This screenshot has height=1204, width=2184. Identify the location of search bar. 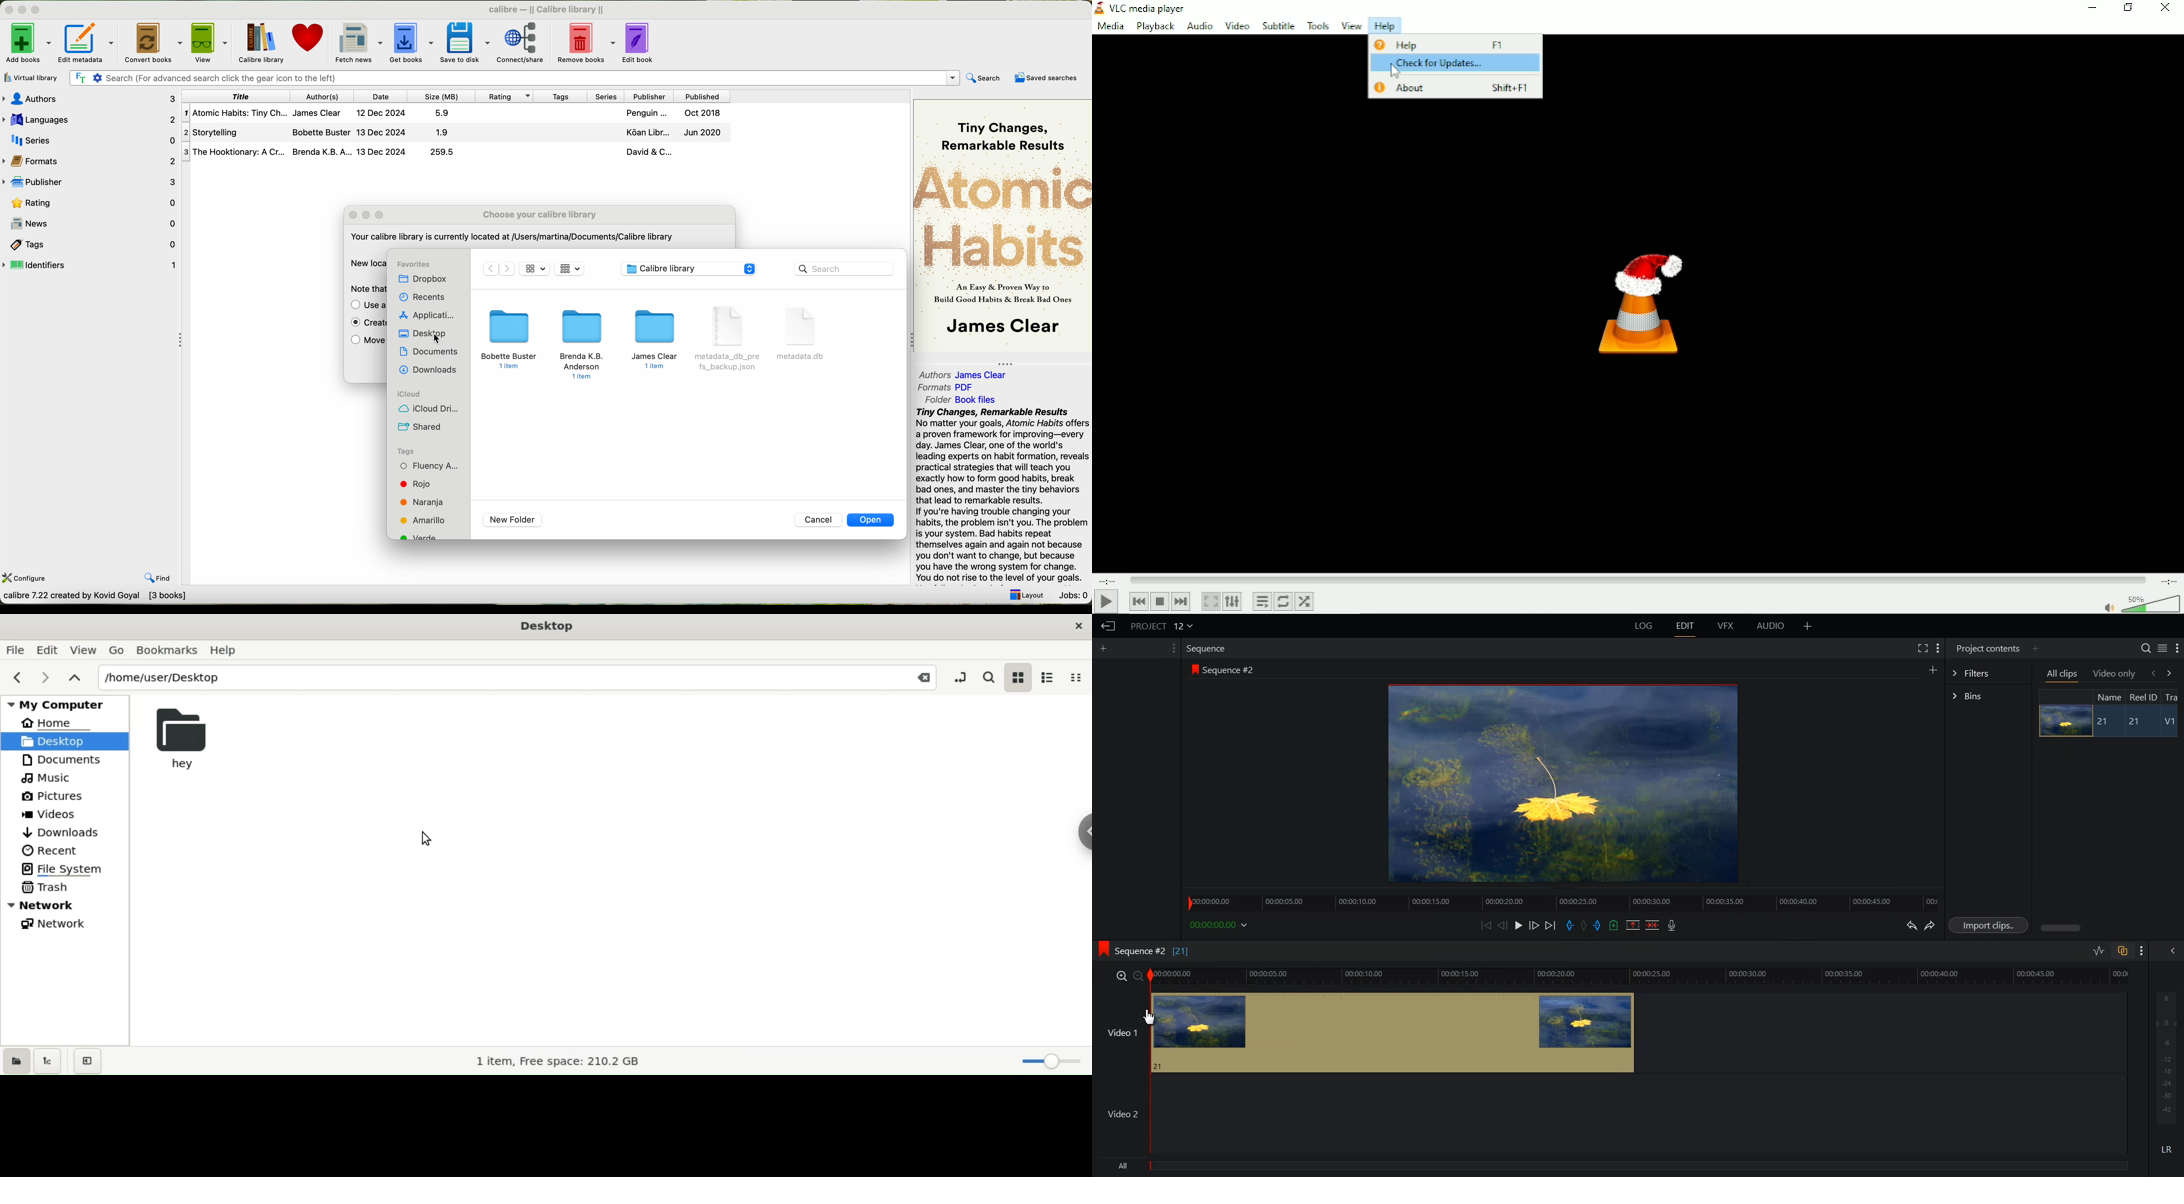
(843, 269).